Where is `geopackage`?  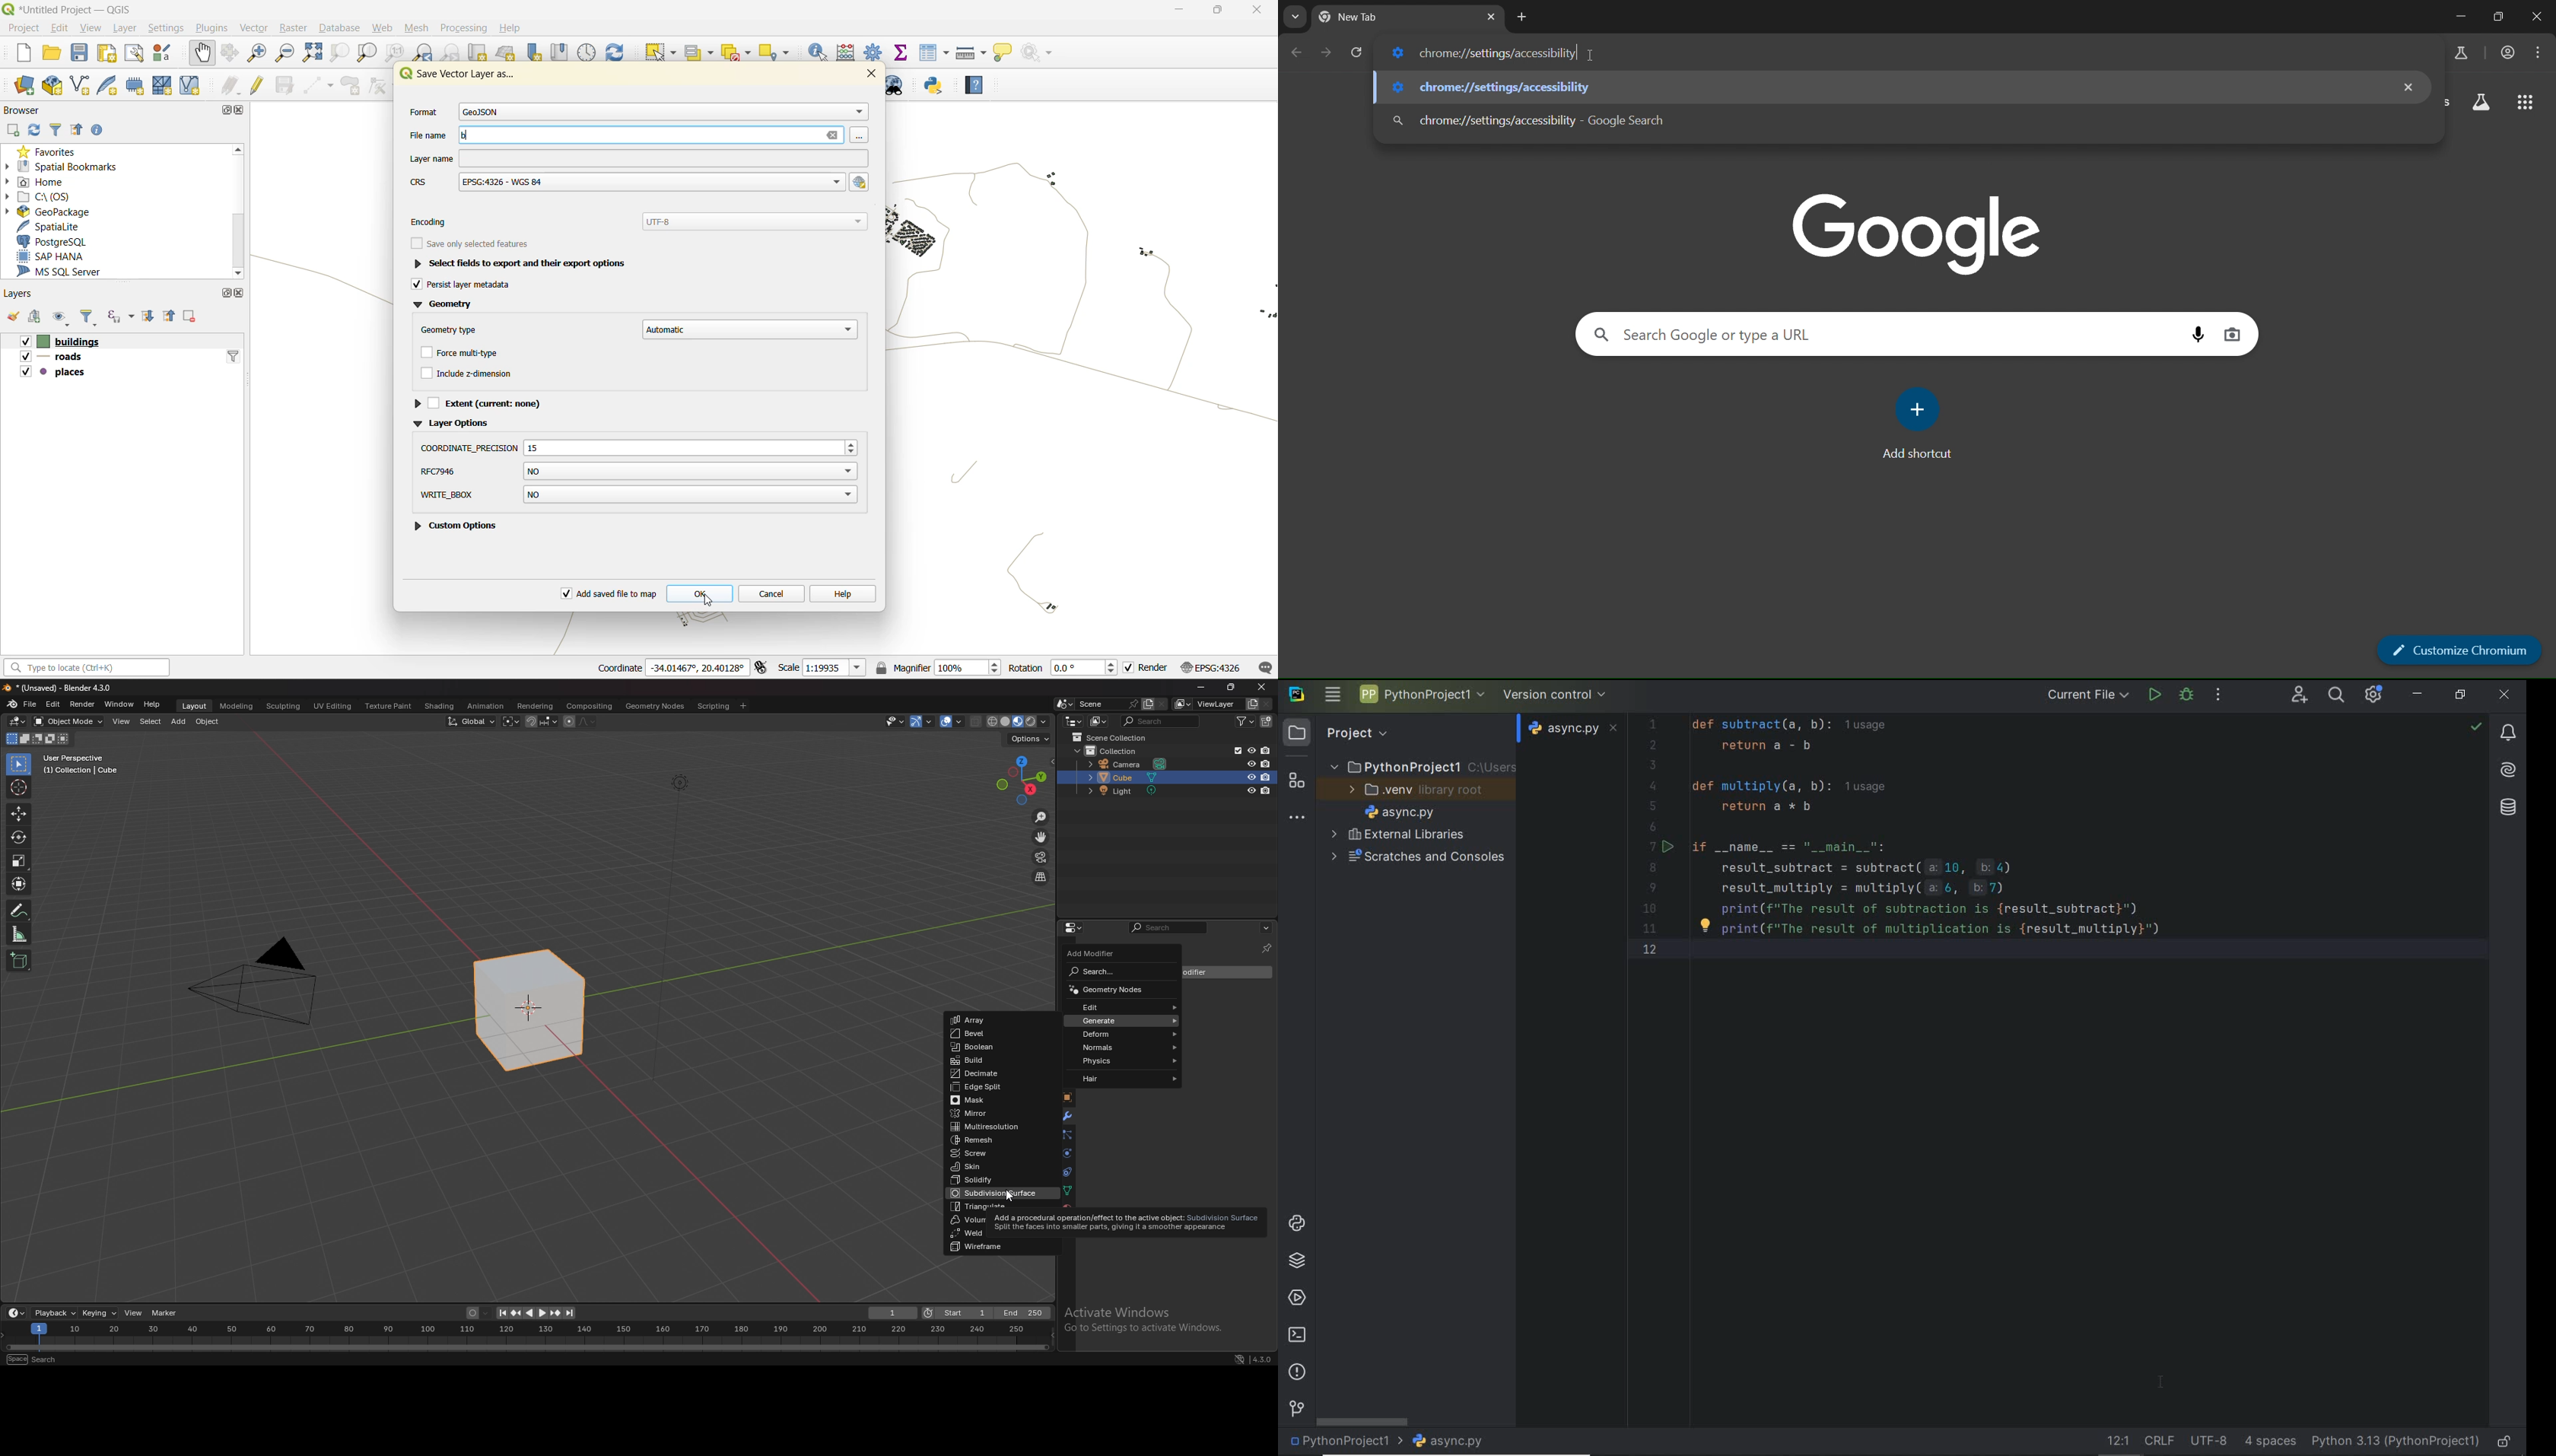 geopackage is located at coordinates (61, 213).